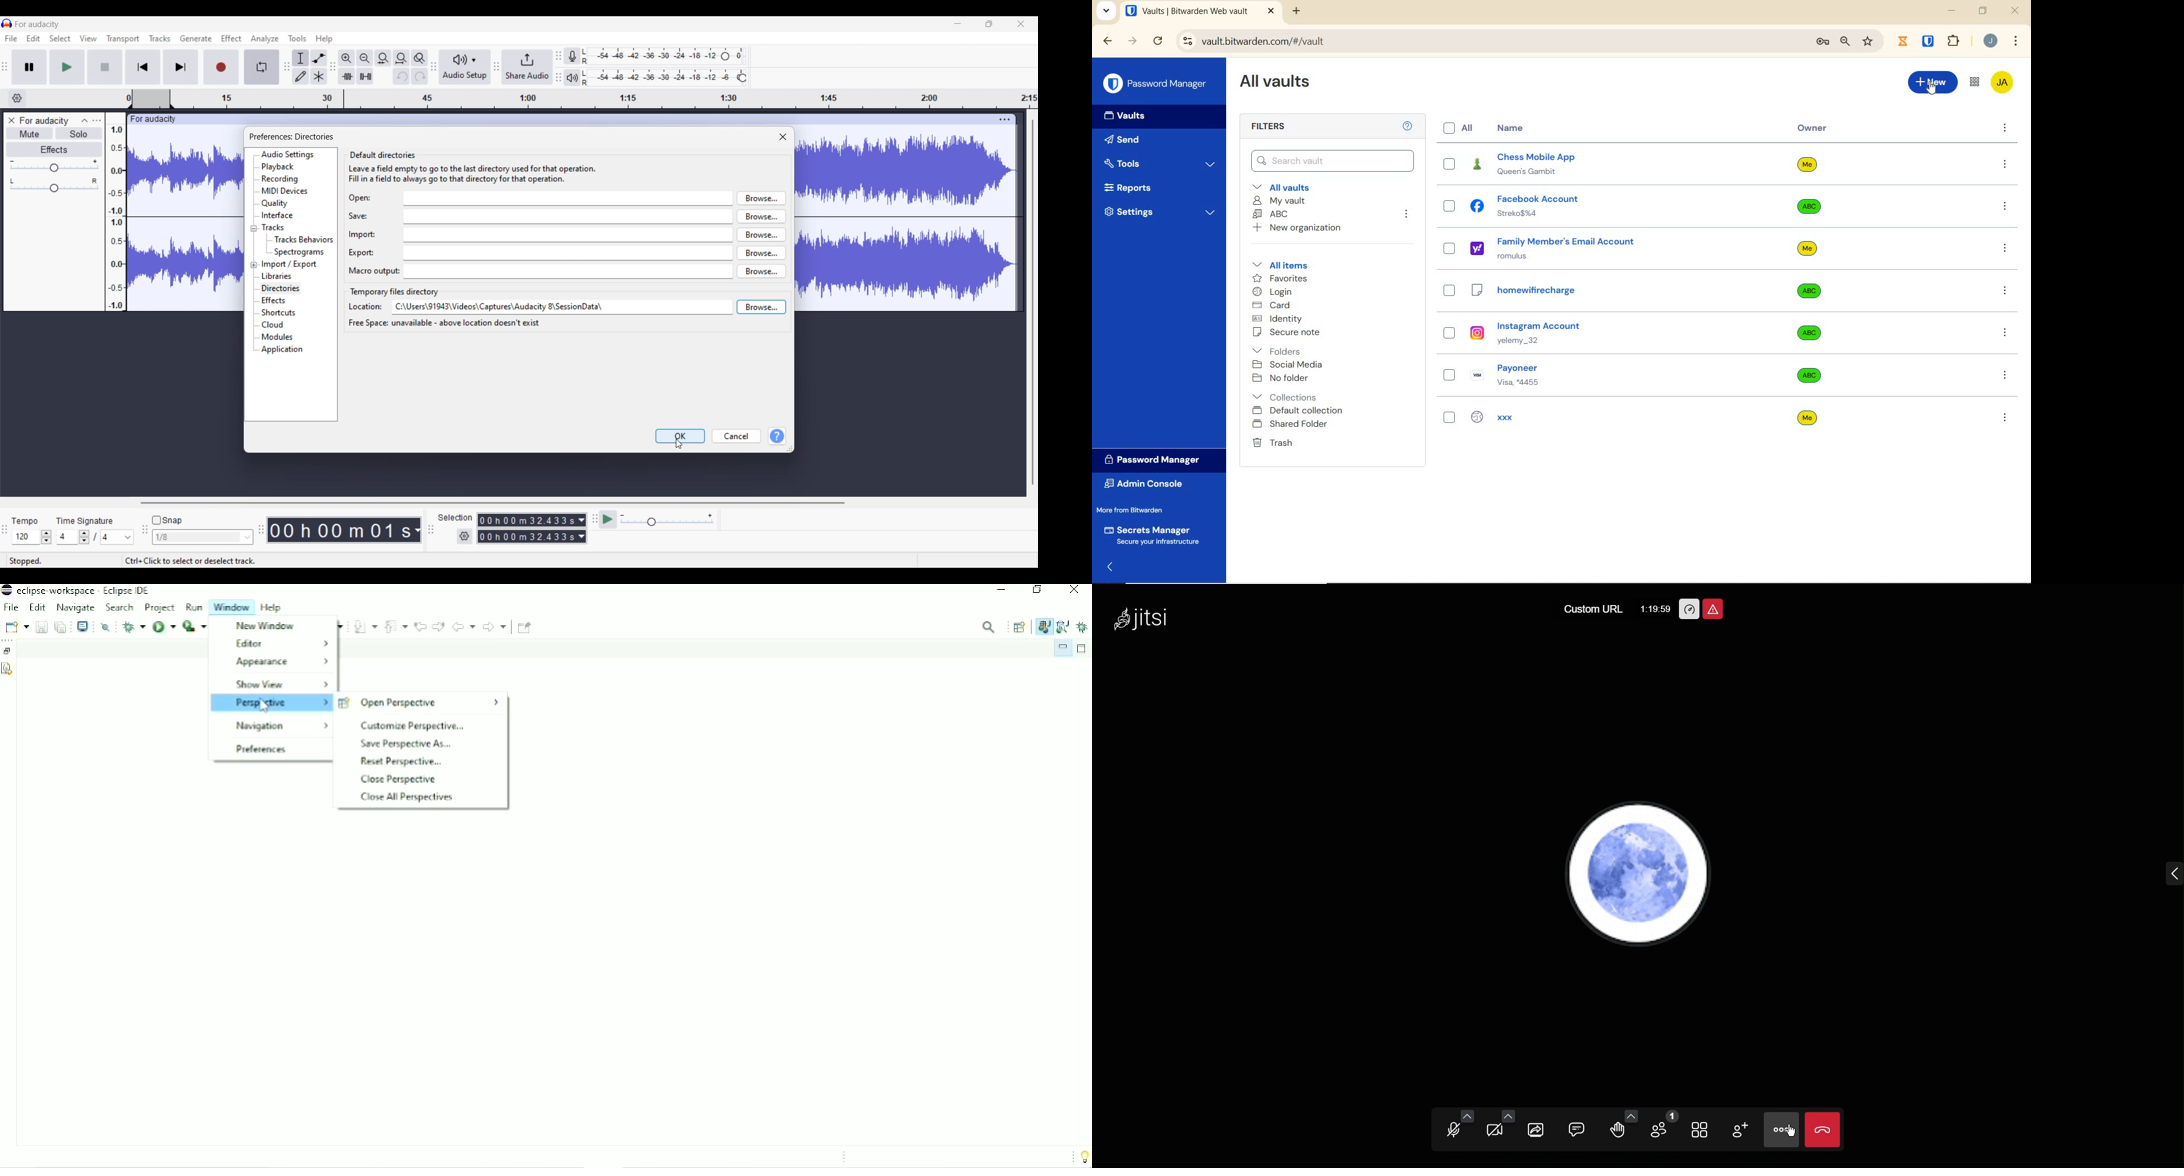 The height and width of the screenshot is (1176, 2184). What do you see at coordinates (761, 234) in the screenshot?
I see `browse` at bounding box center [761, 234].